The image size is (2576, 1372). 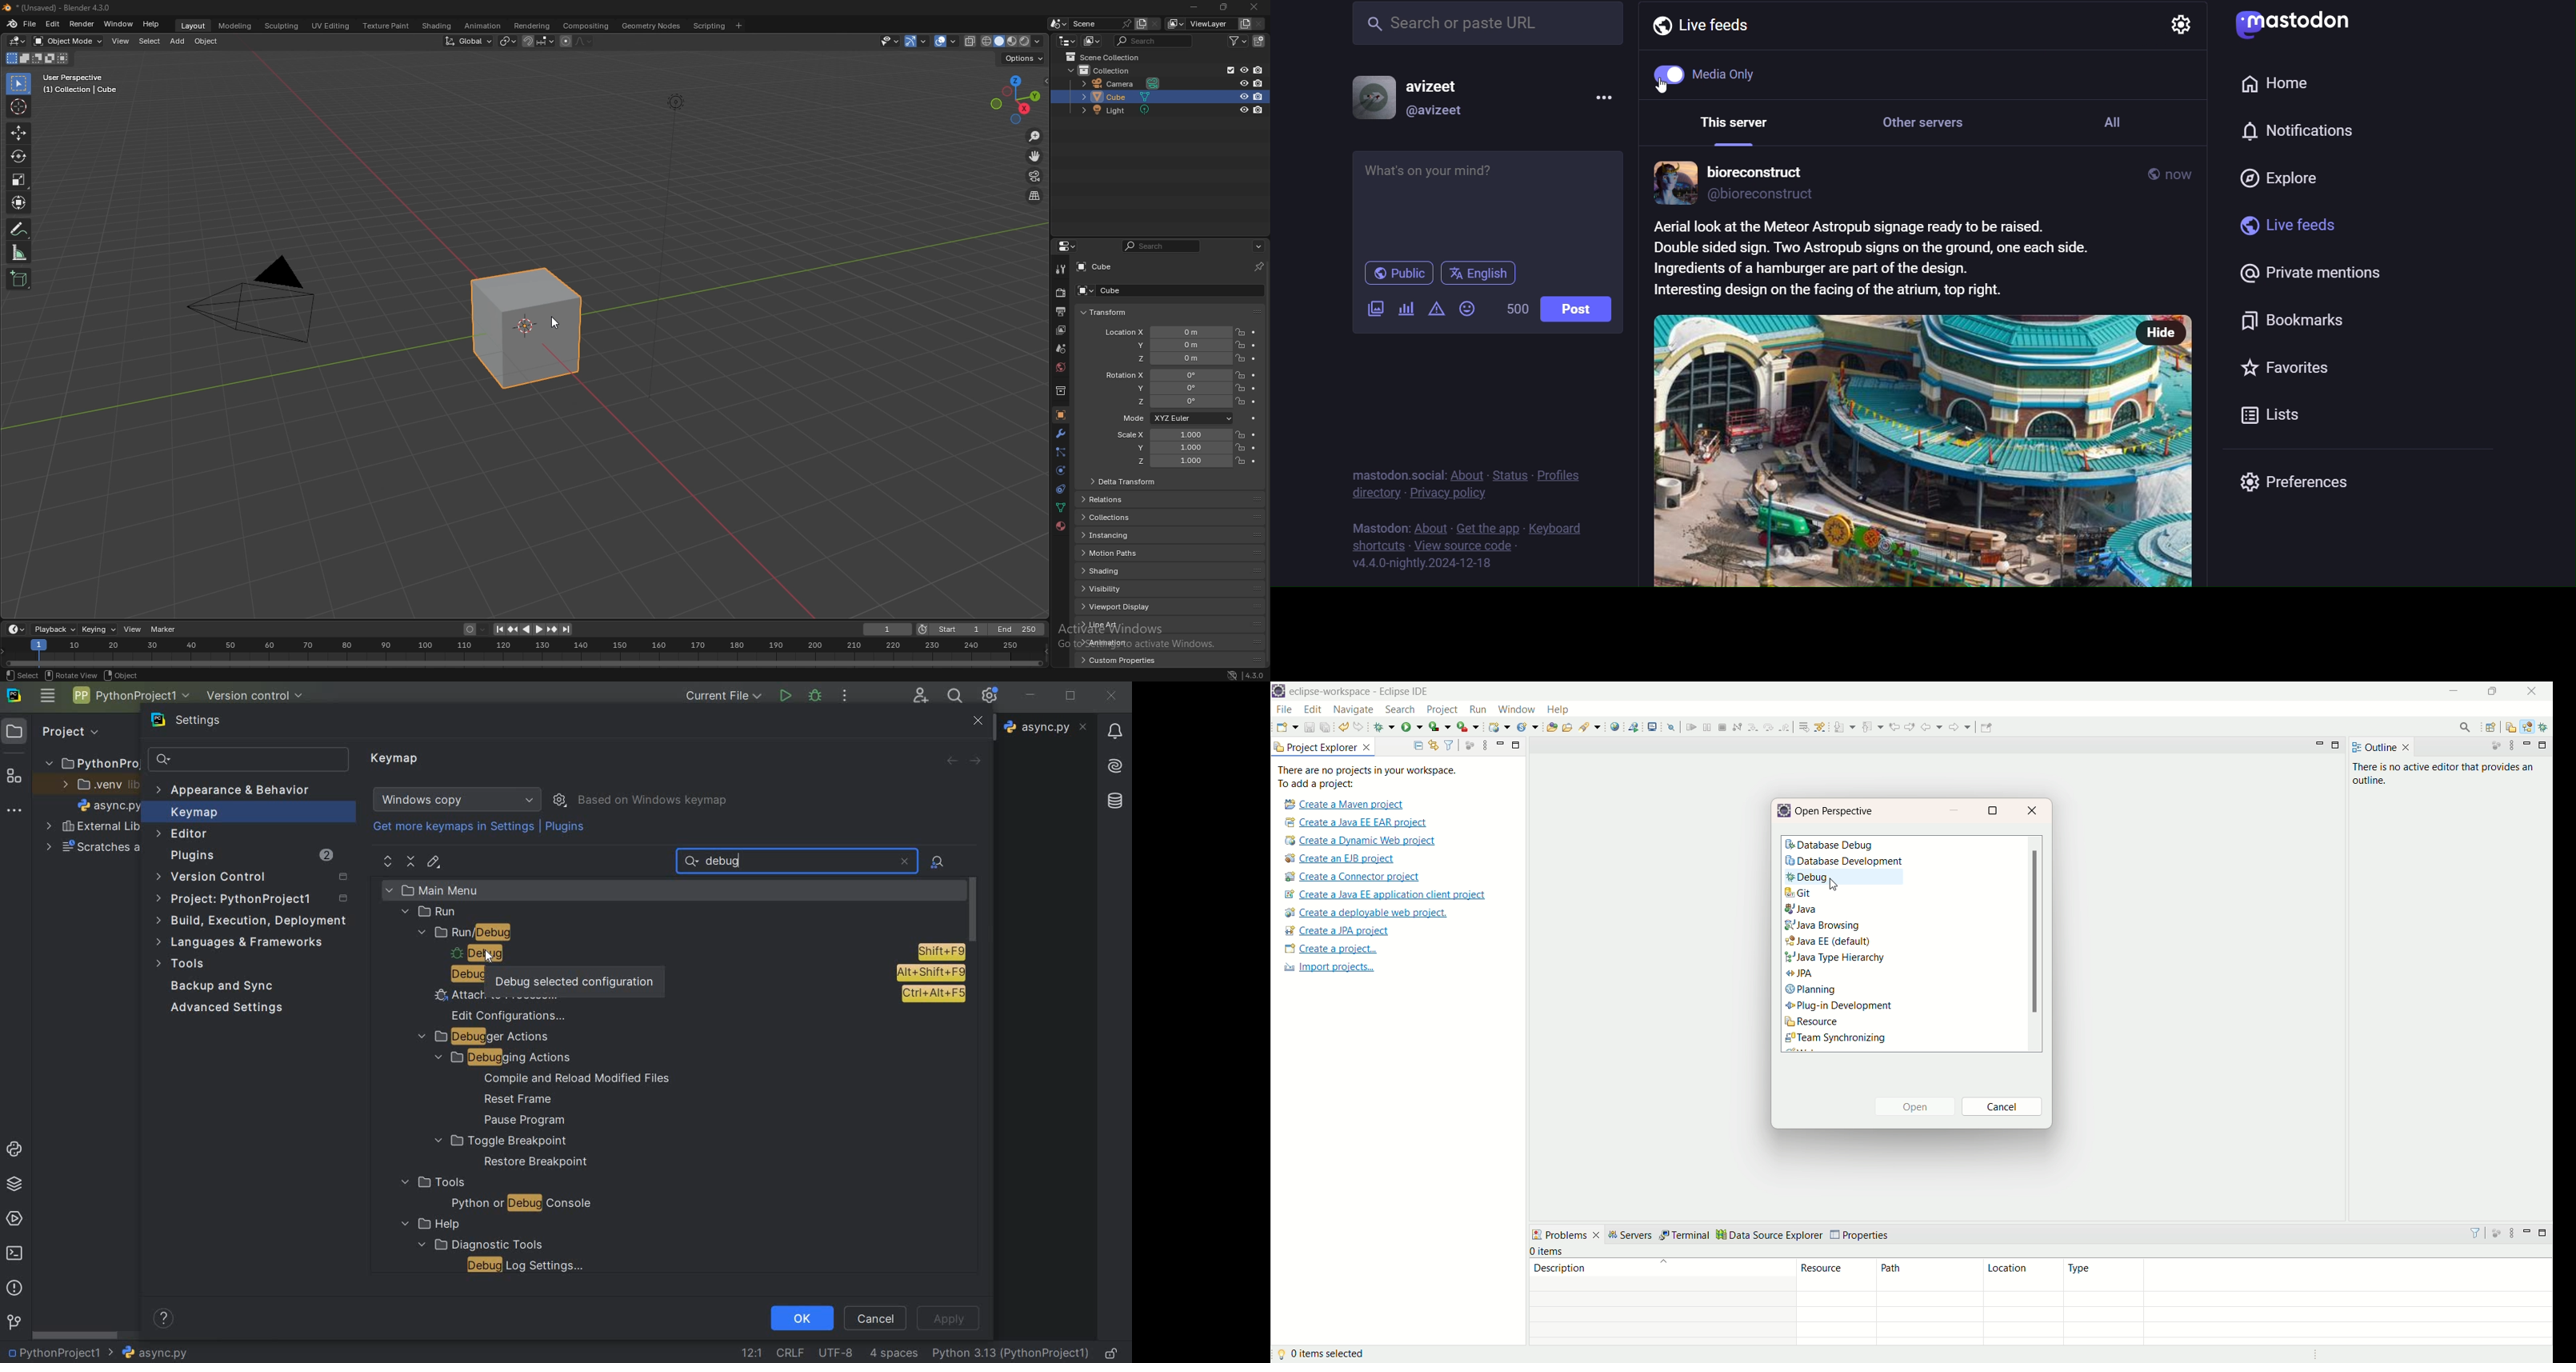 What do you see at coordinates (1413, 728) in the screenshot?
I see `run` at bounding box center [1413, 728].